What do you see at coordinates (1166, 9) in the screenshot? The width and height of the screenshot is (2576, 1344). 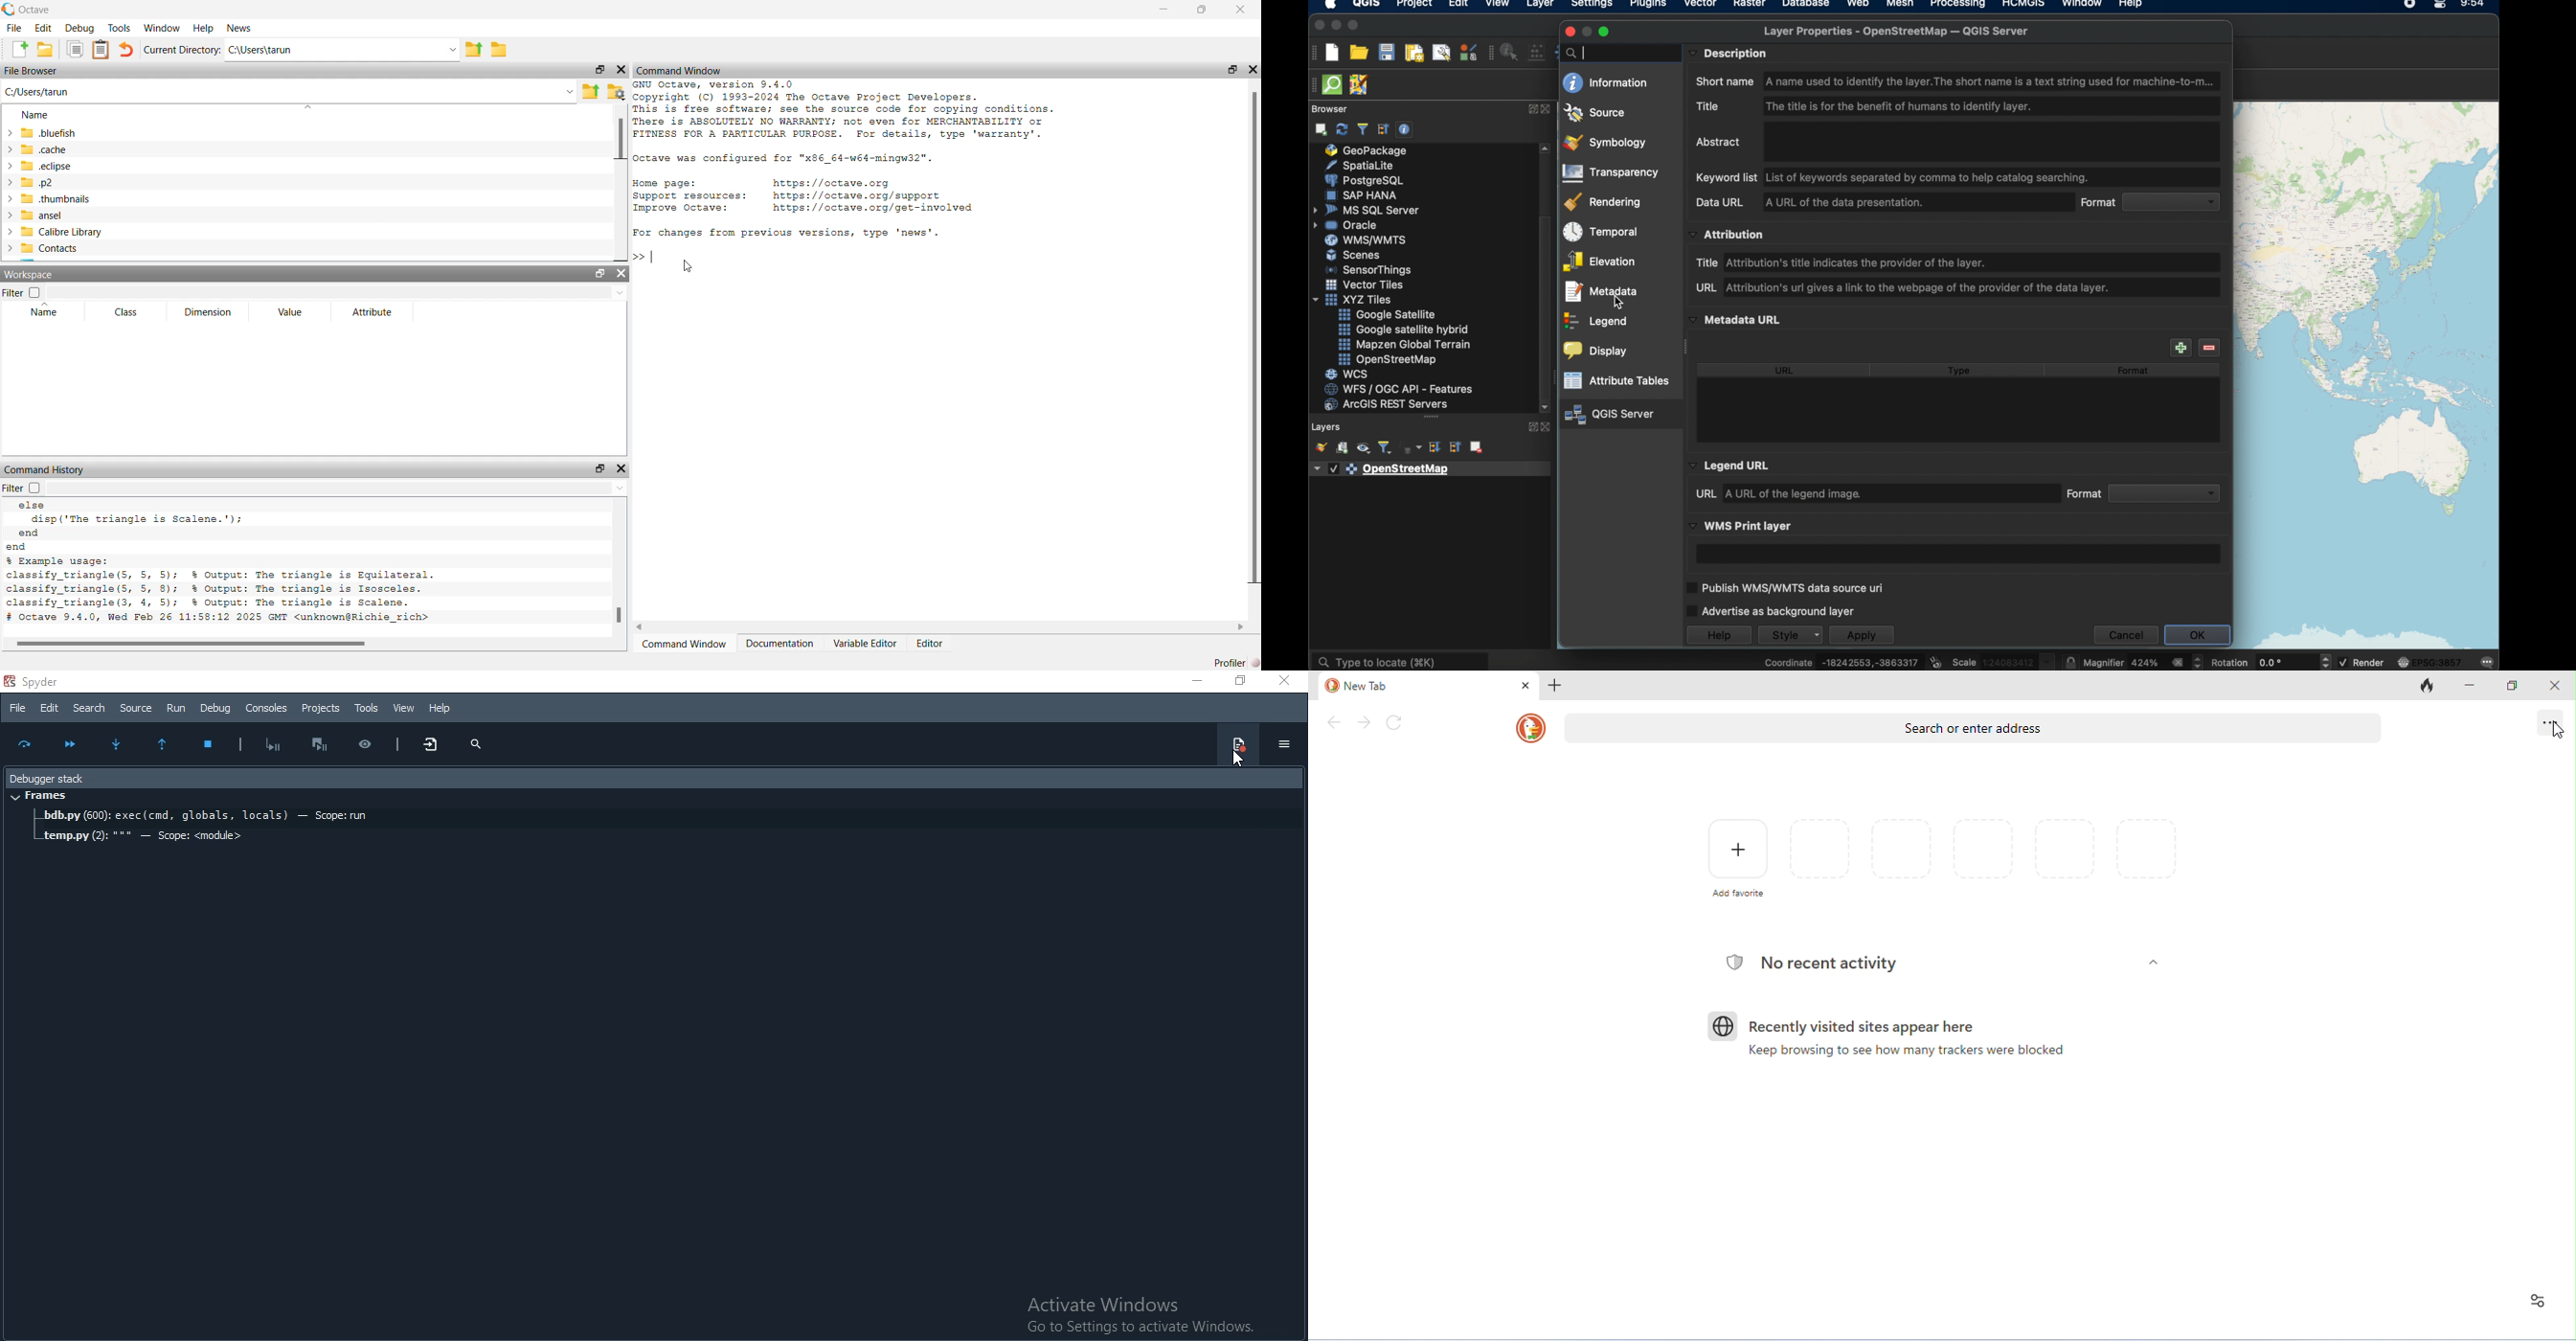 I see `minimize` at bounding box center [1166, 9].